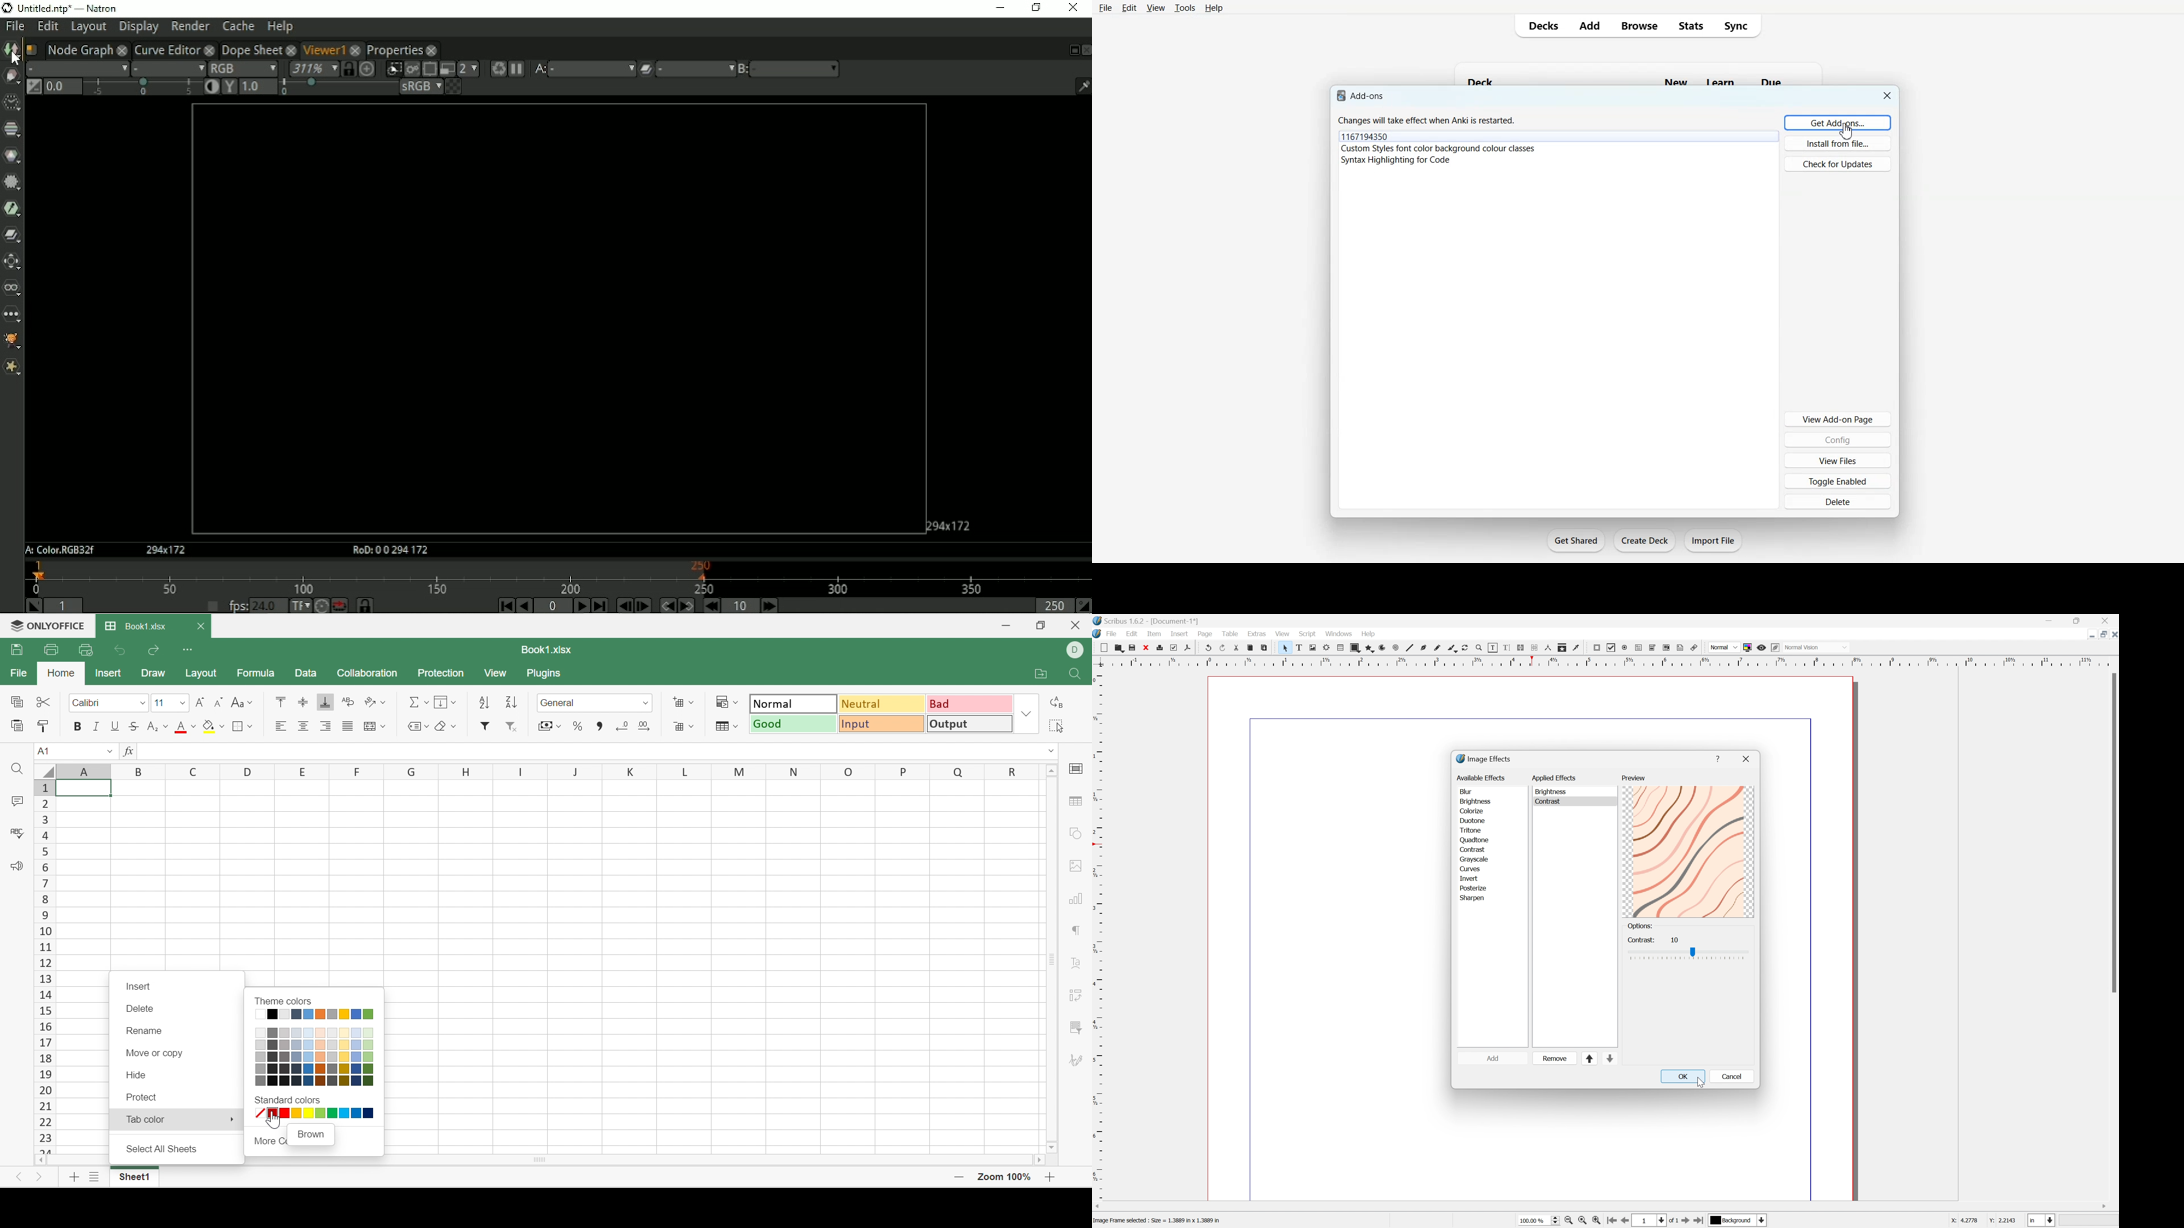  I want to click on text annotation, so click(1682, 647).